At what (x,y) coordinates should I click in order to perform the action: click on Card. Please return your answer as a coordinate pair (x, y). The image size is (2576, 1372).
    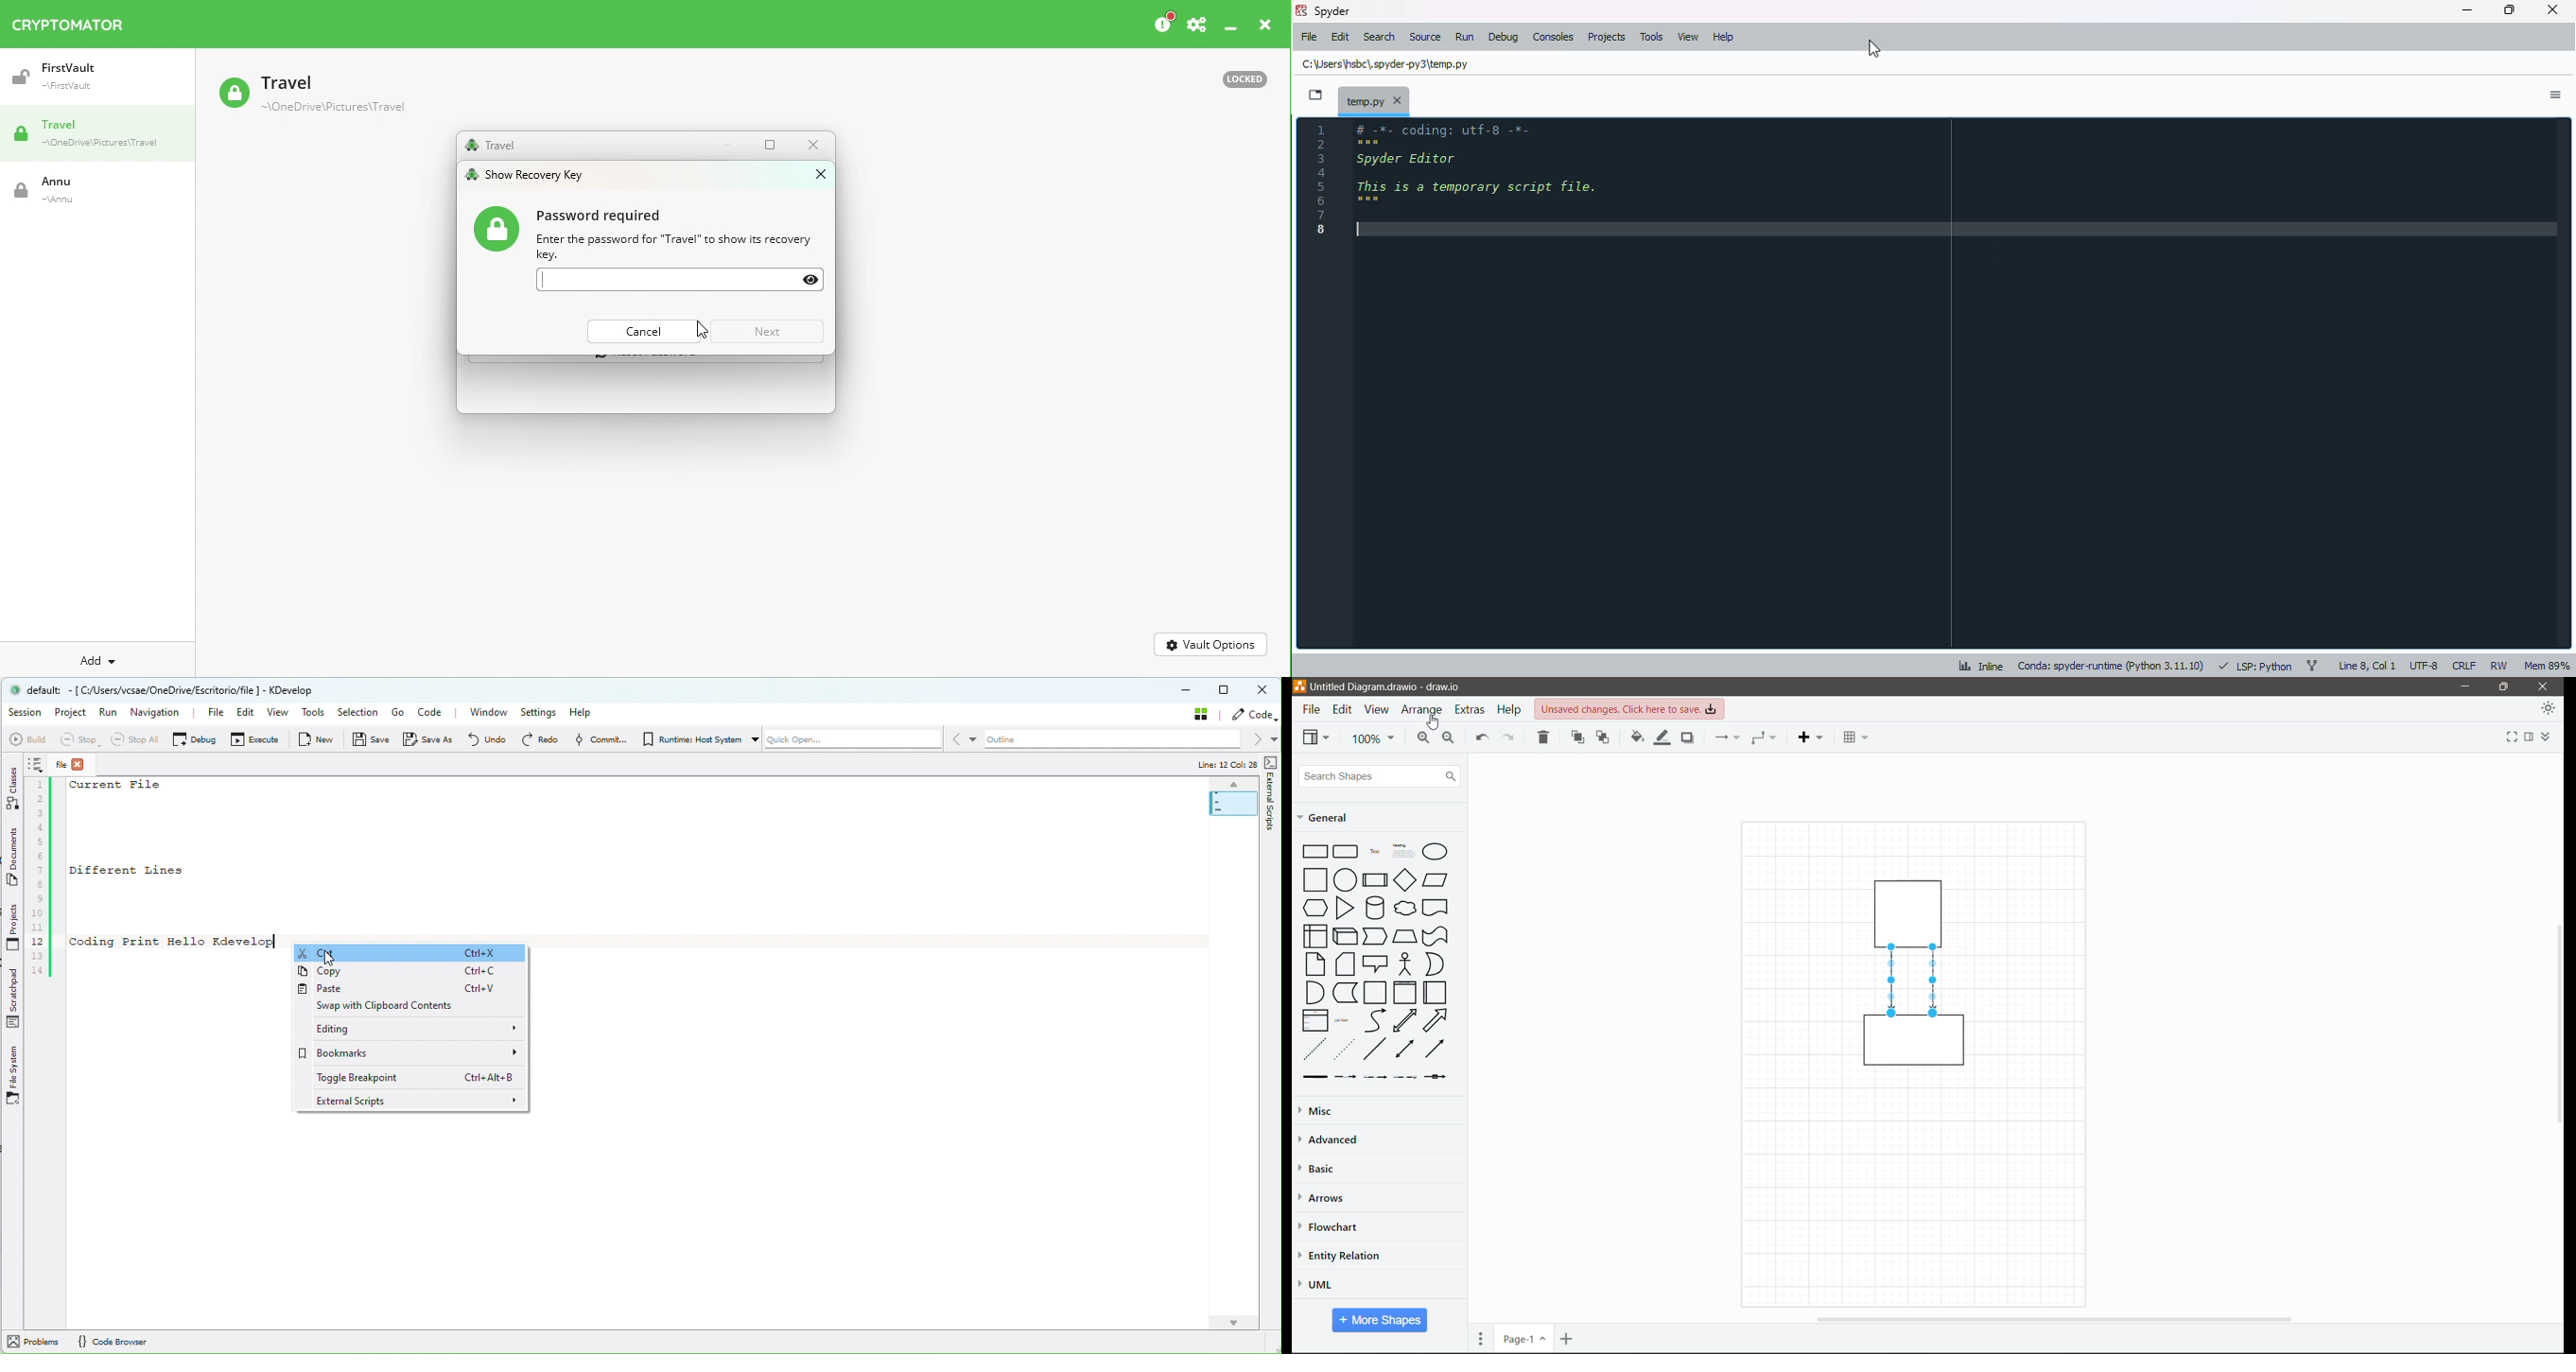
    Looking at the image, I should click on (1345, 964).